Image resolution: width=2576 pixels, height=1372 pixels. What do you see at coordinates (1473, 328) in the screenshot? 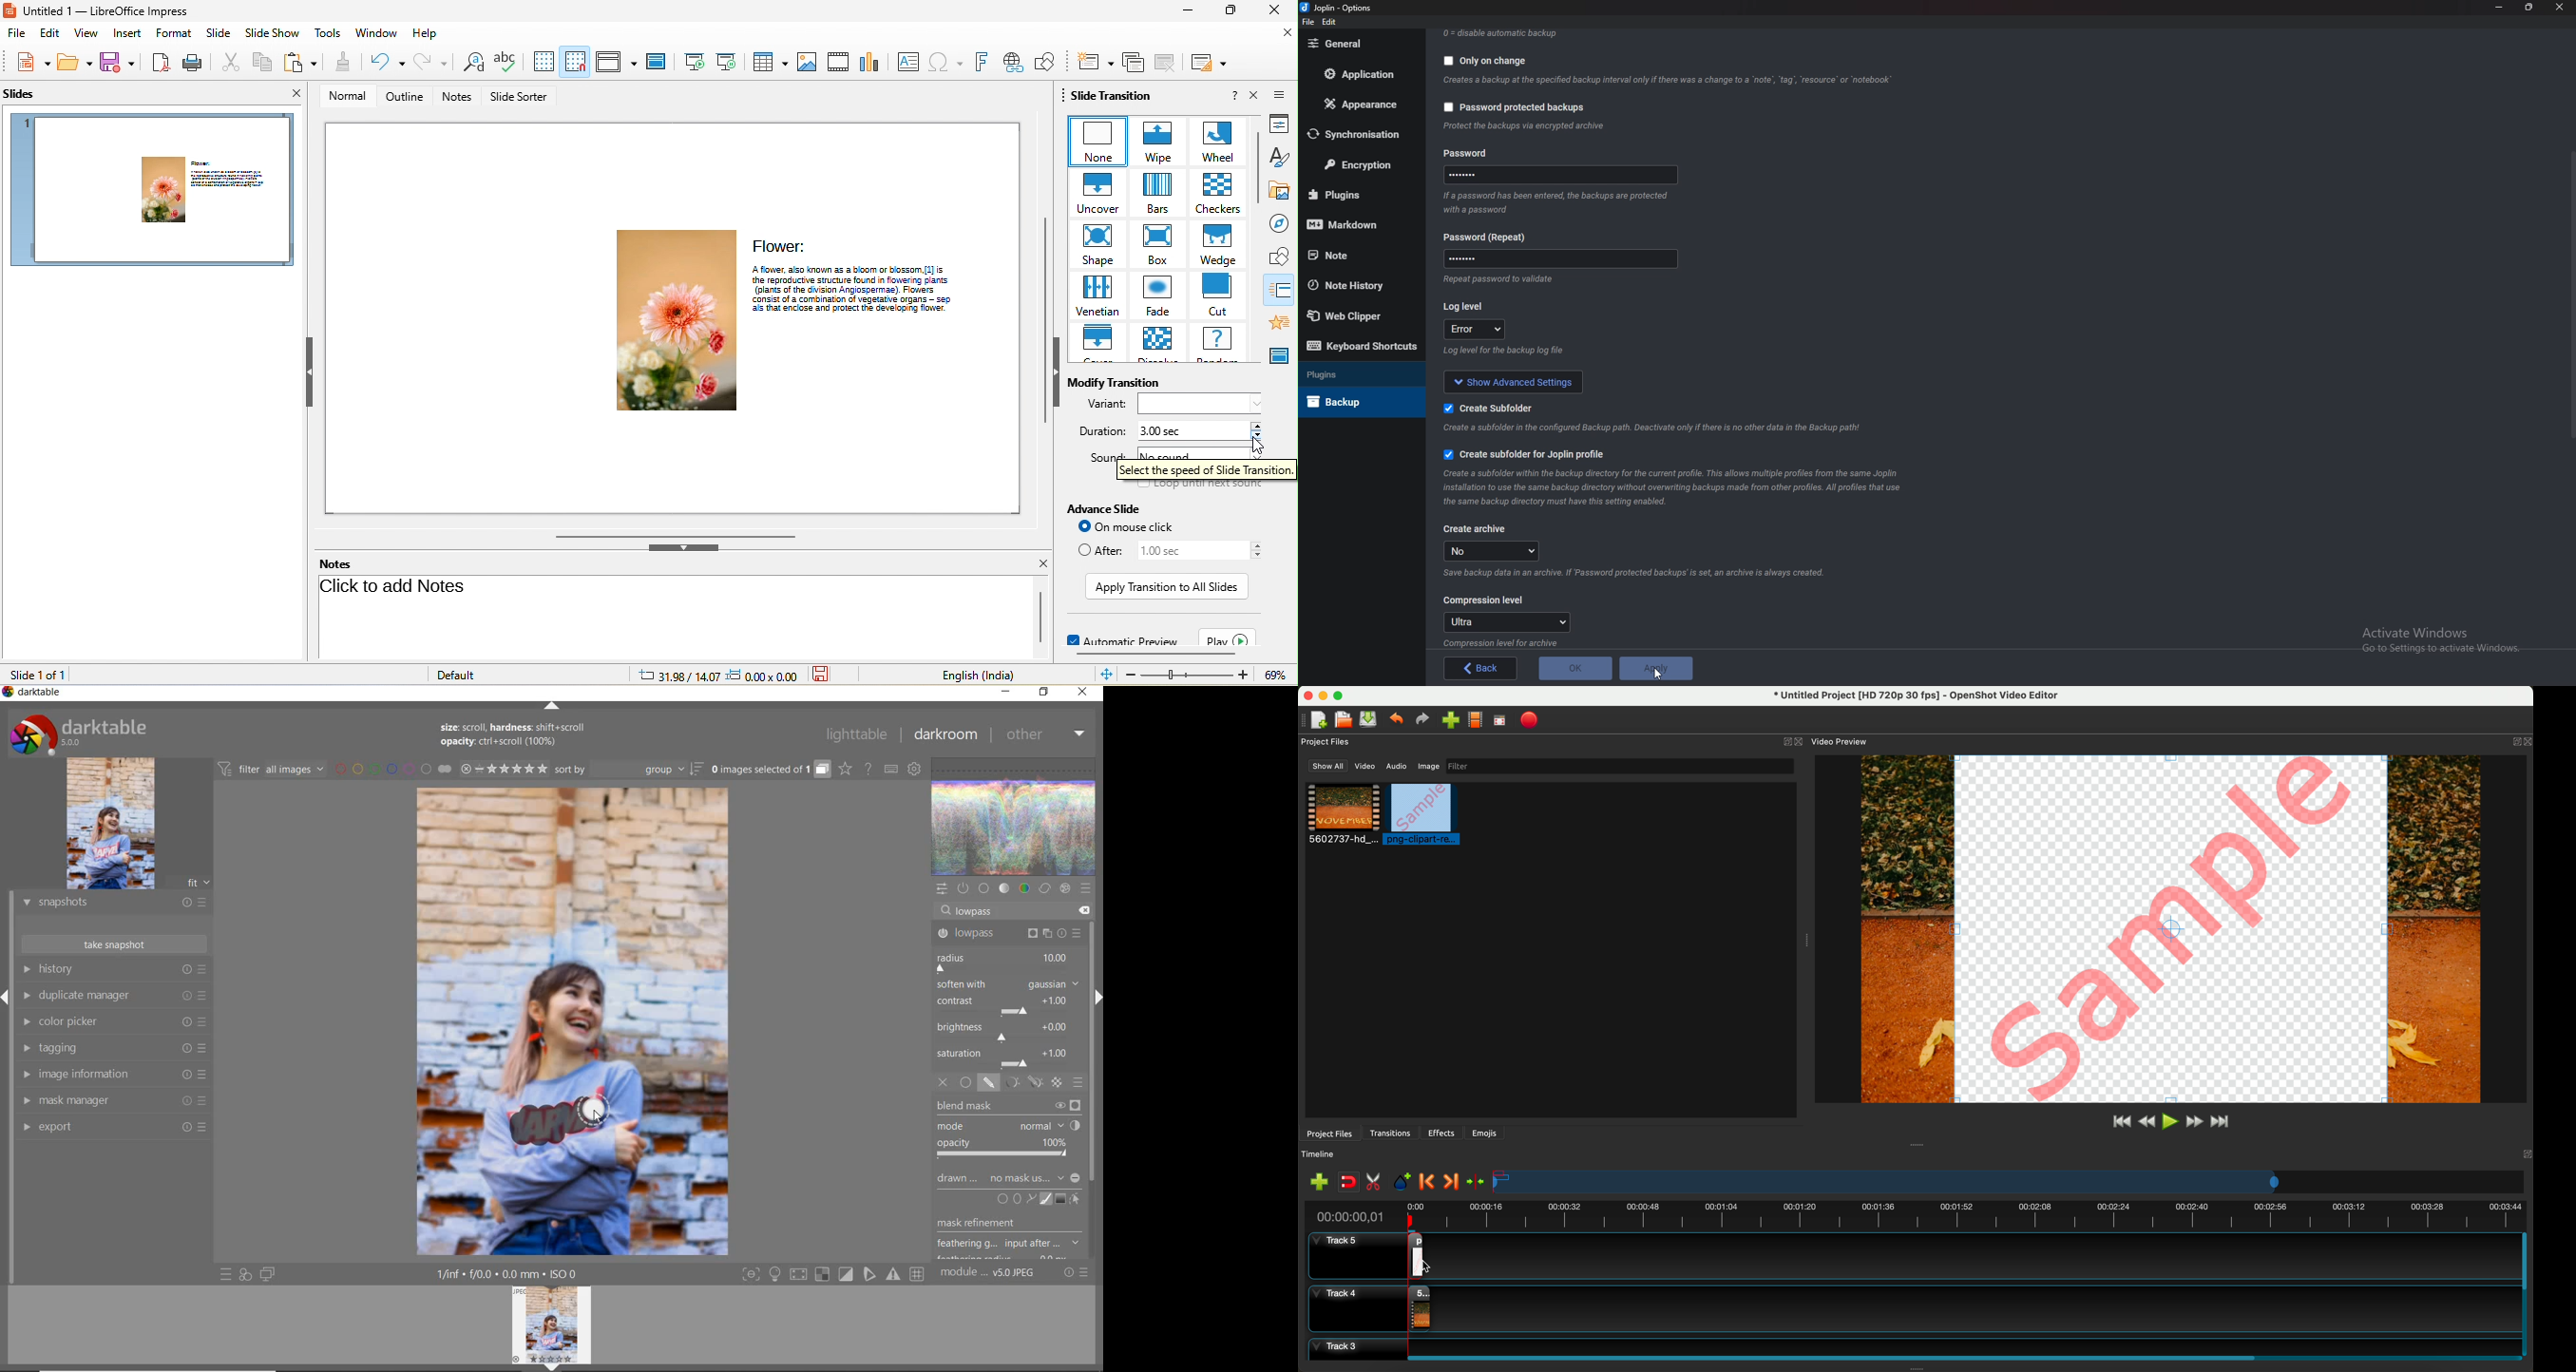
I see `error` at bounding box center [1473, 328].